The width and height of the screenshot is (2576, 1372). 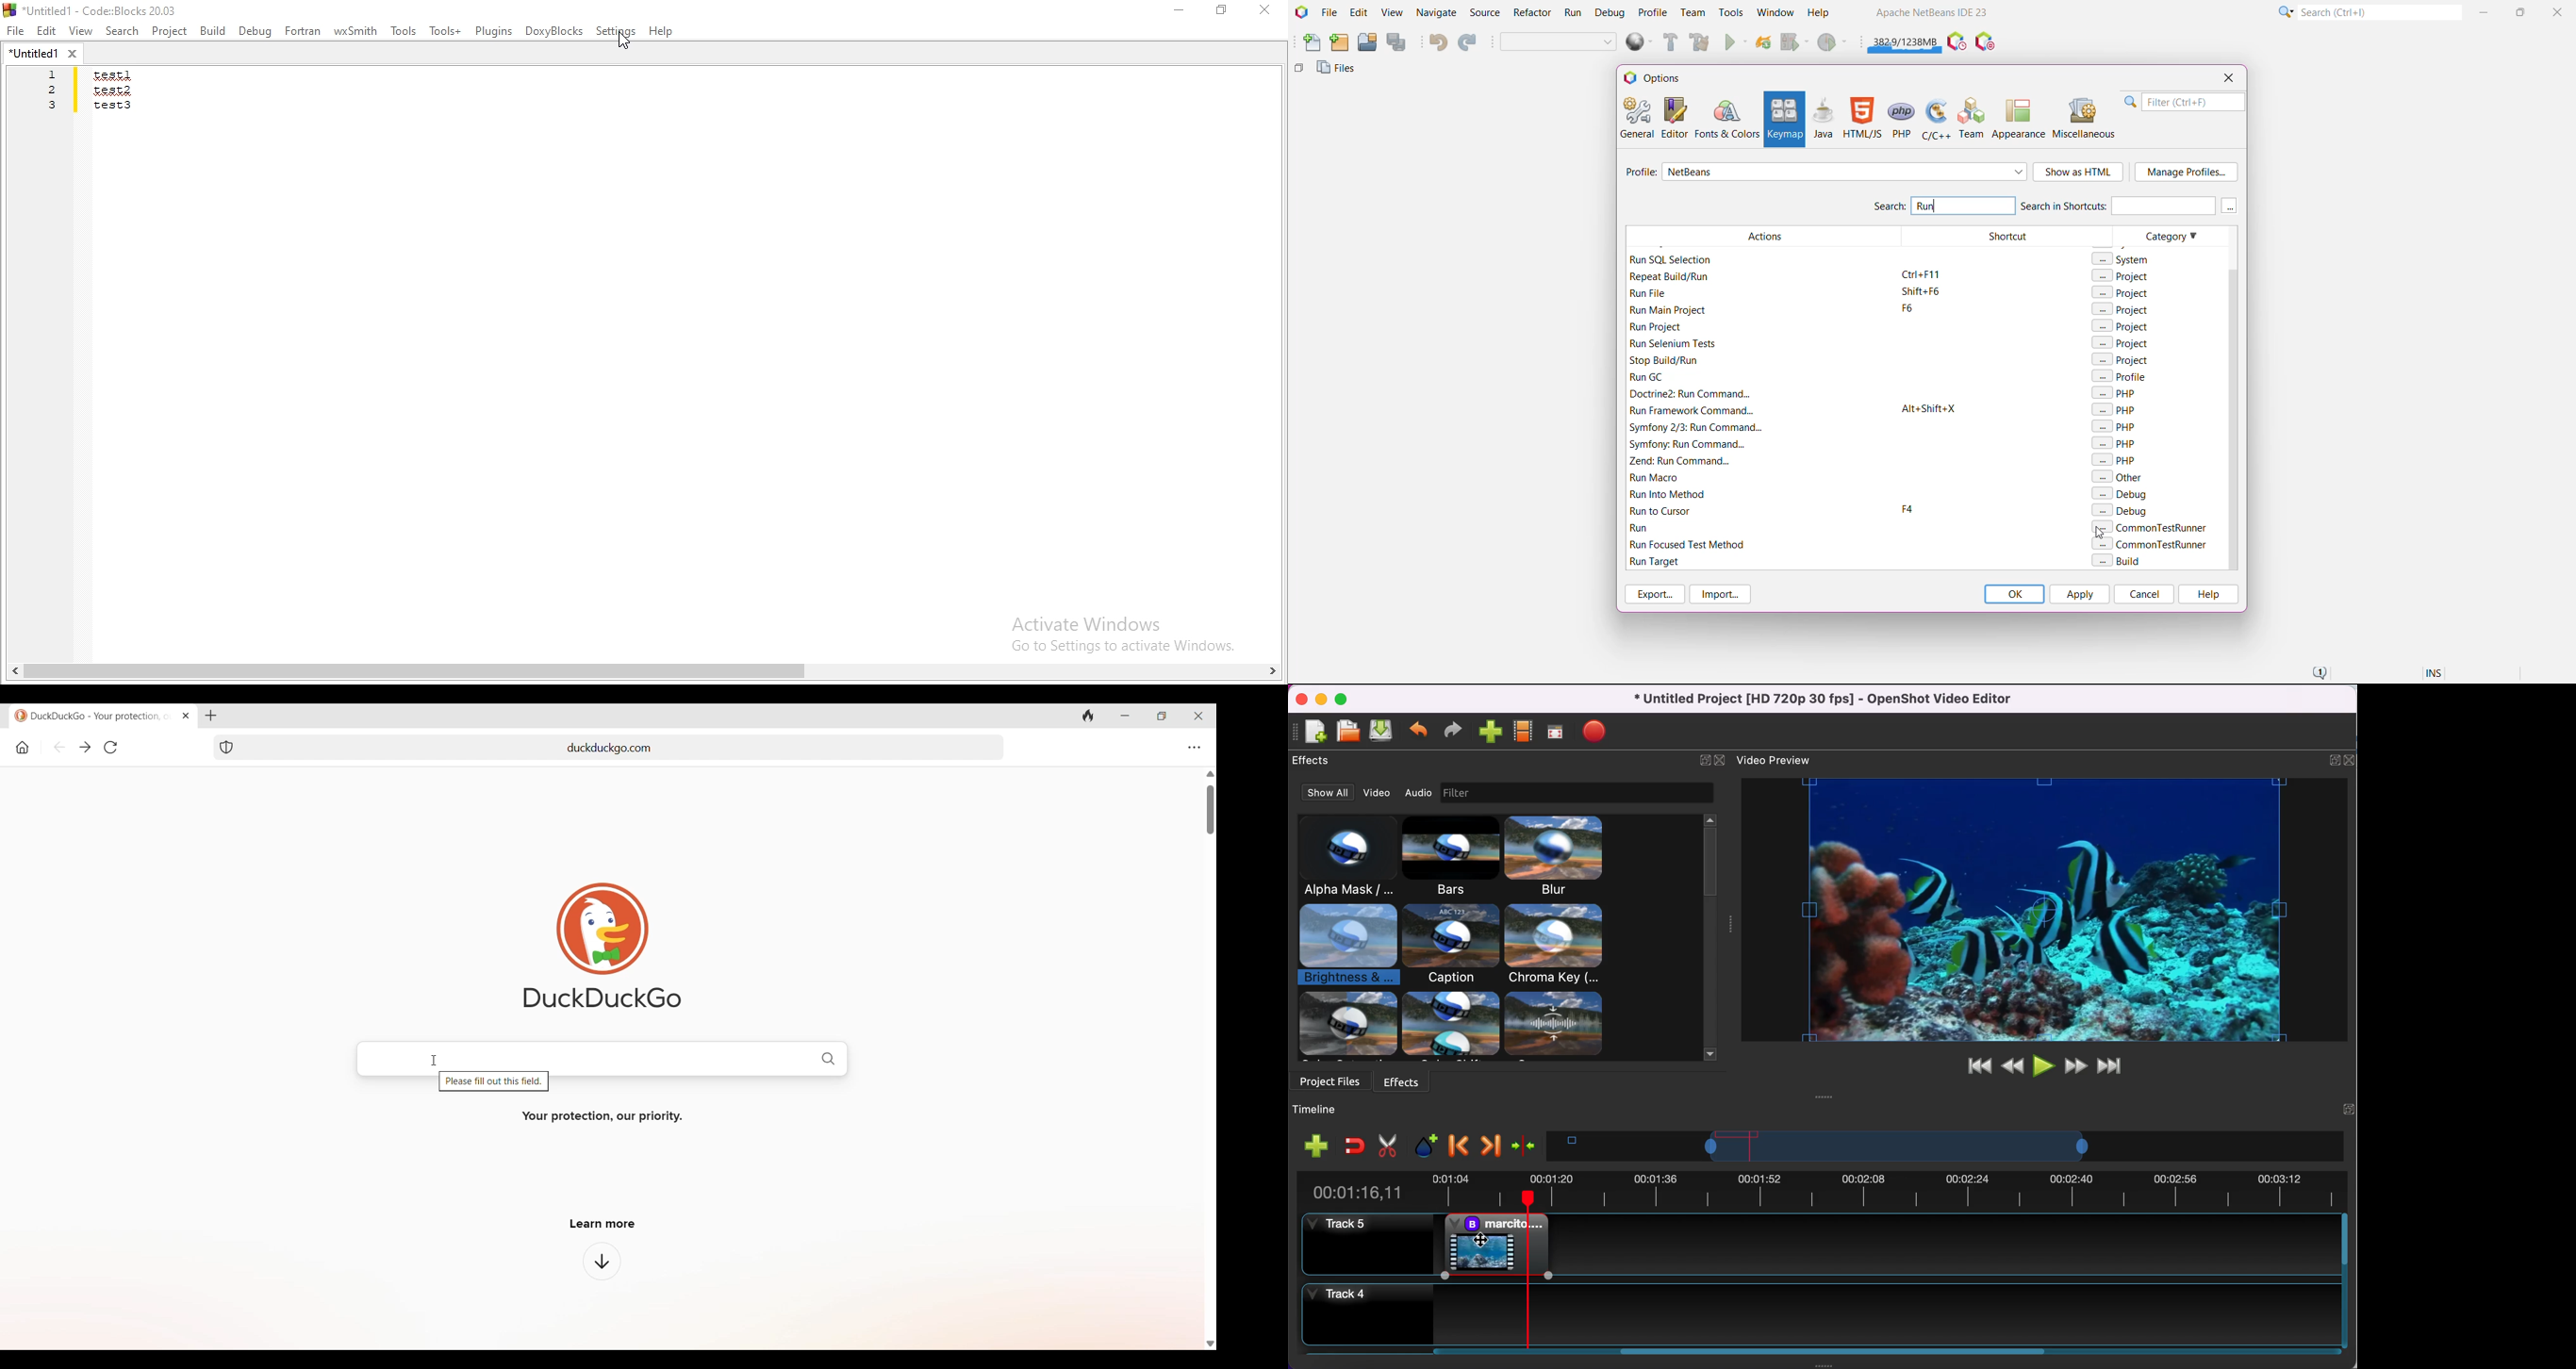 I want to click on Fonts and Colors, so click(x=1727, y=118).